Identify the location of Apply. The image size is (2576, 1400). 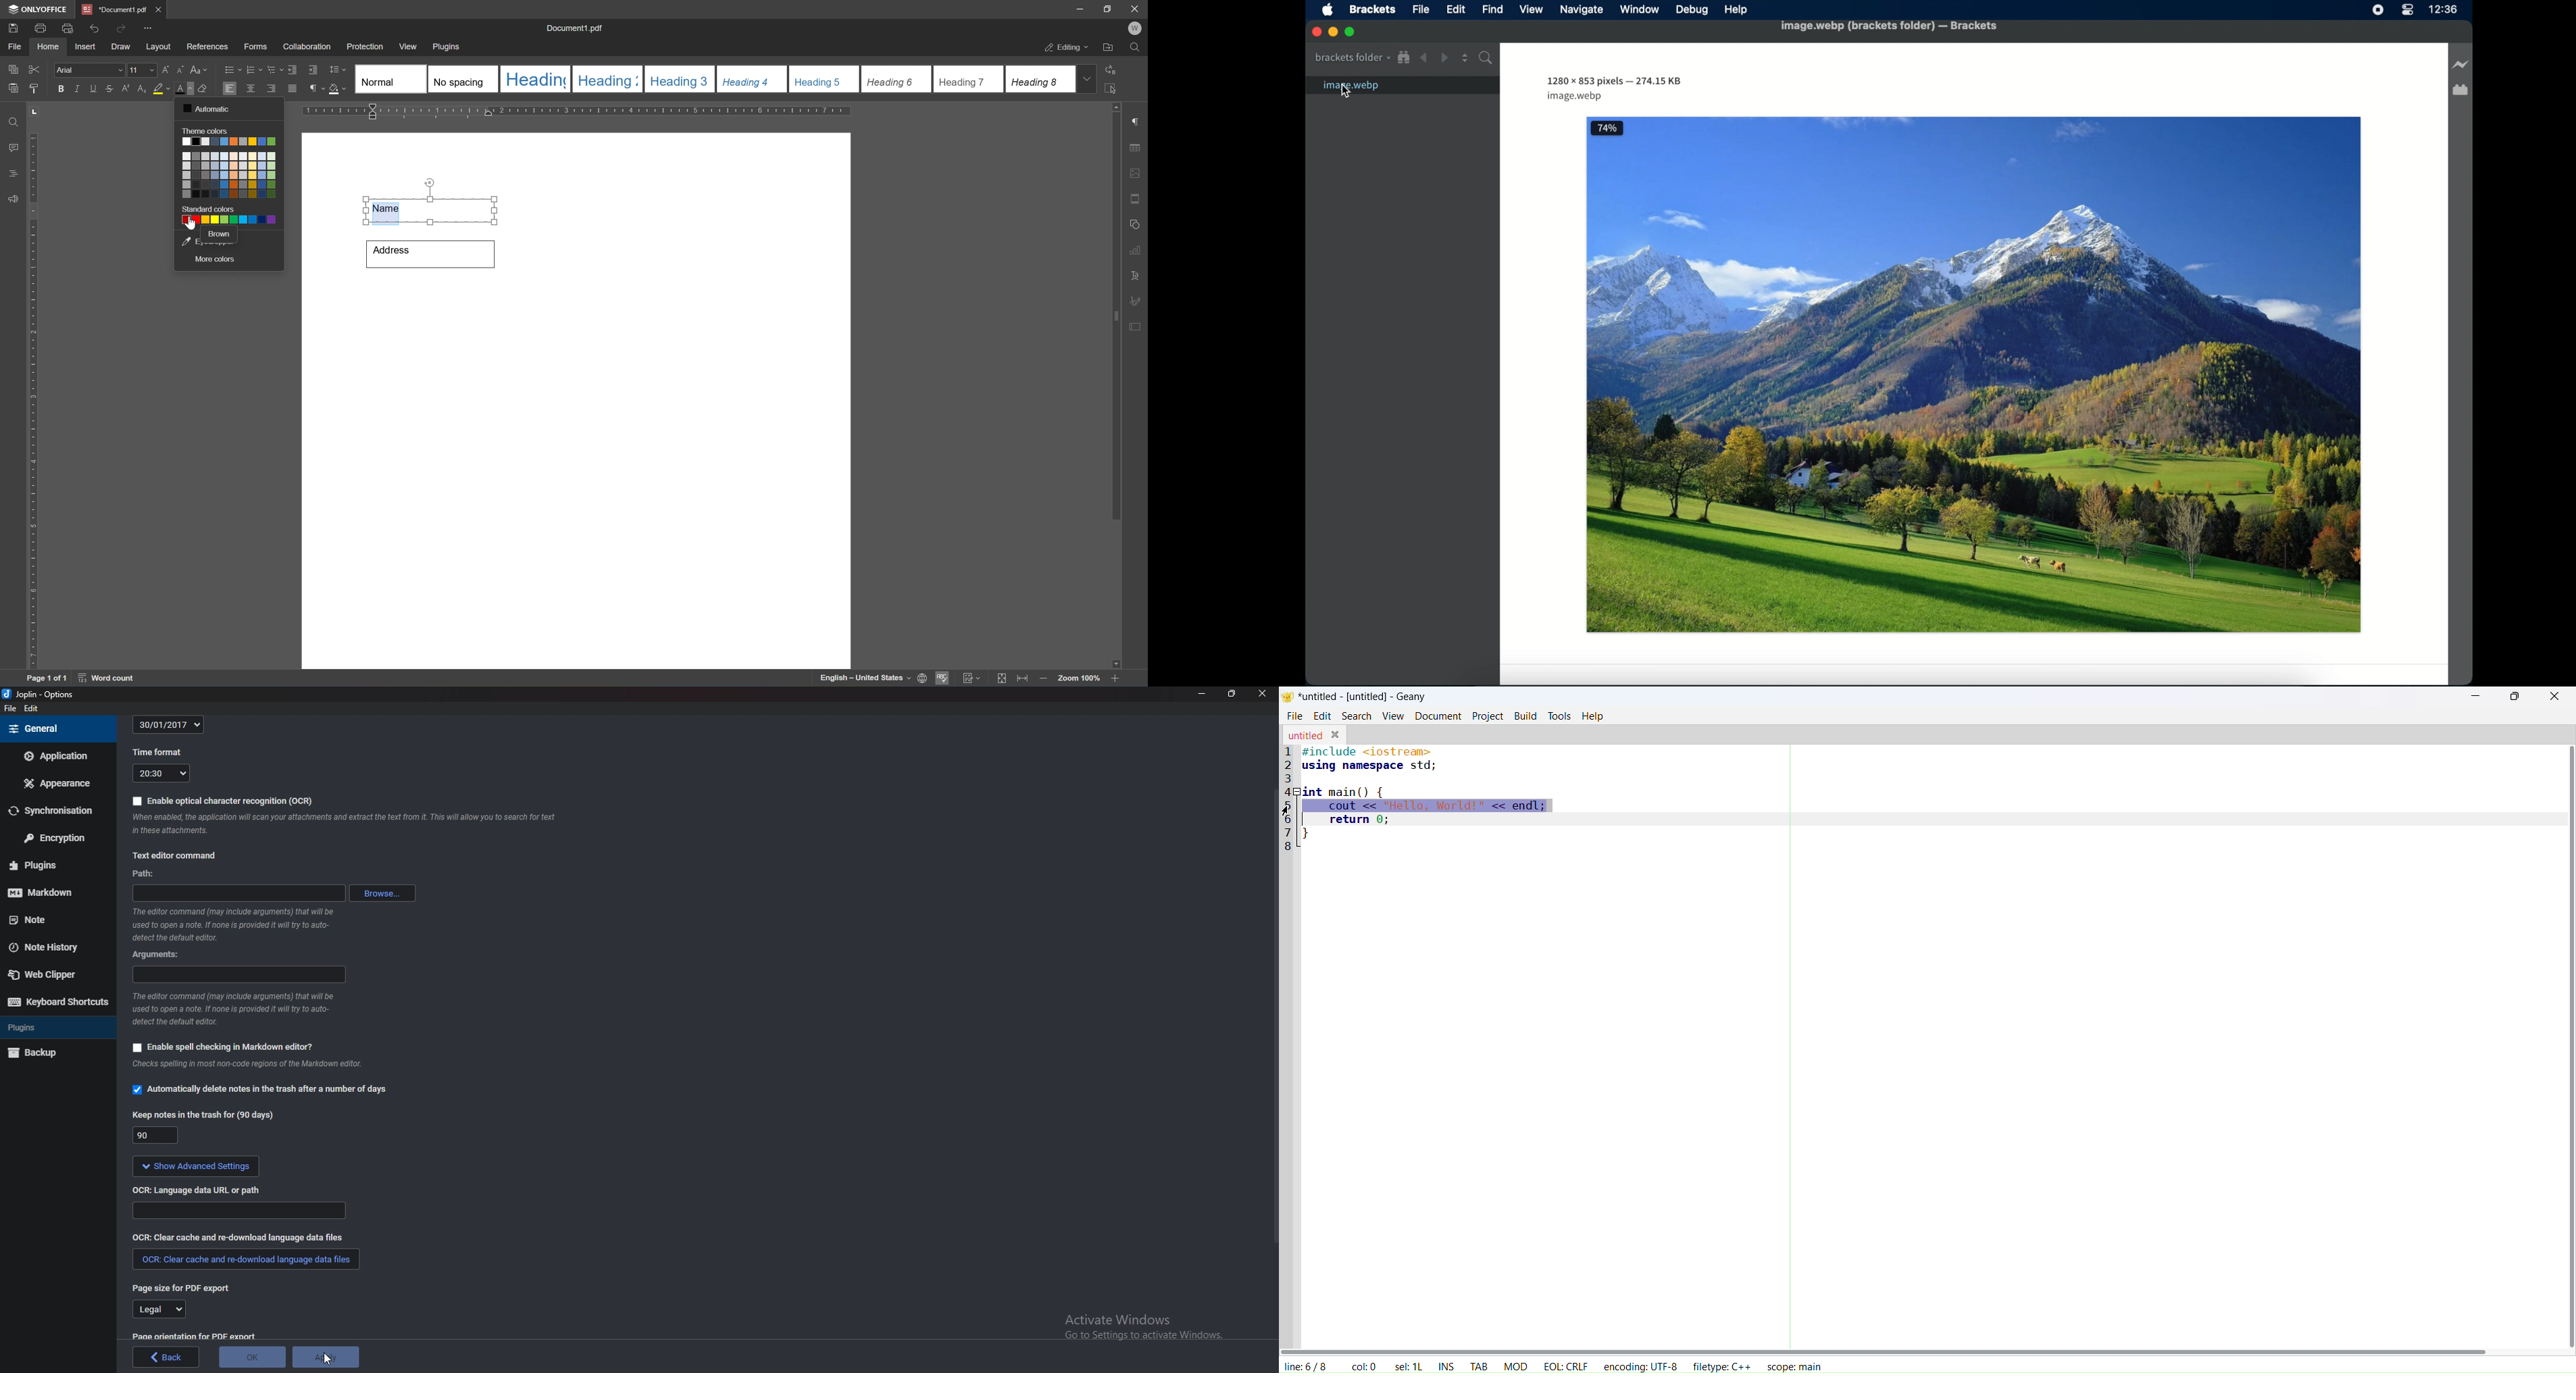
(326, 1356).